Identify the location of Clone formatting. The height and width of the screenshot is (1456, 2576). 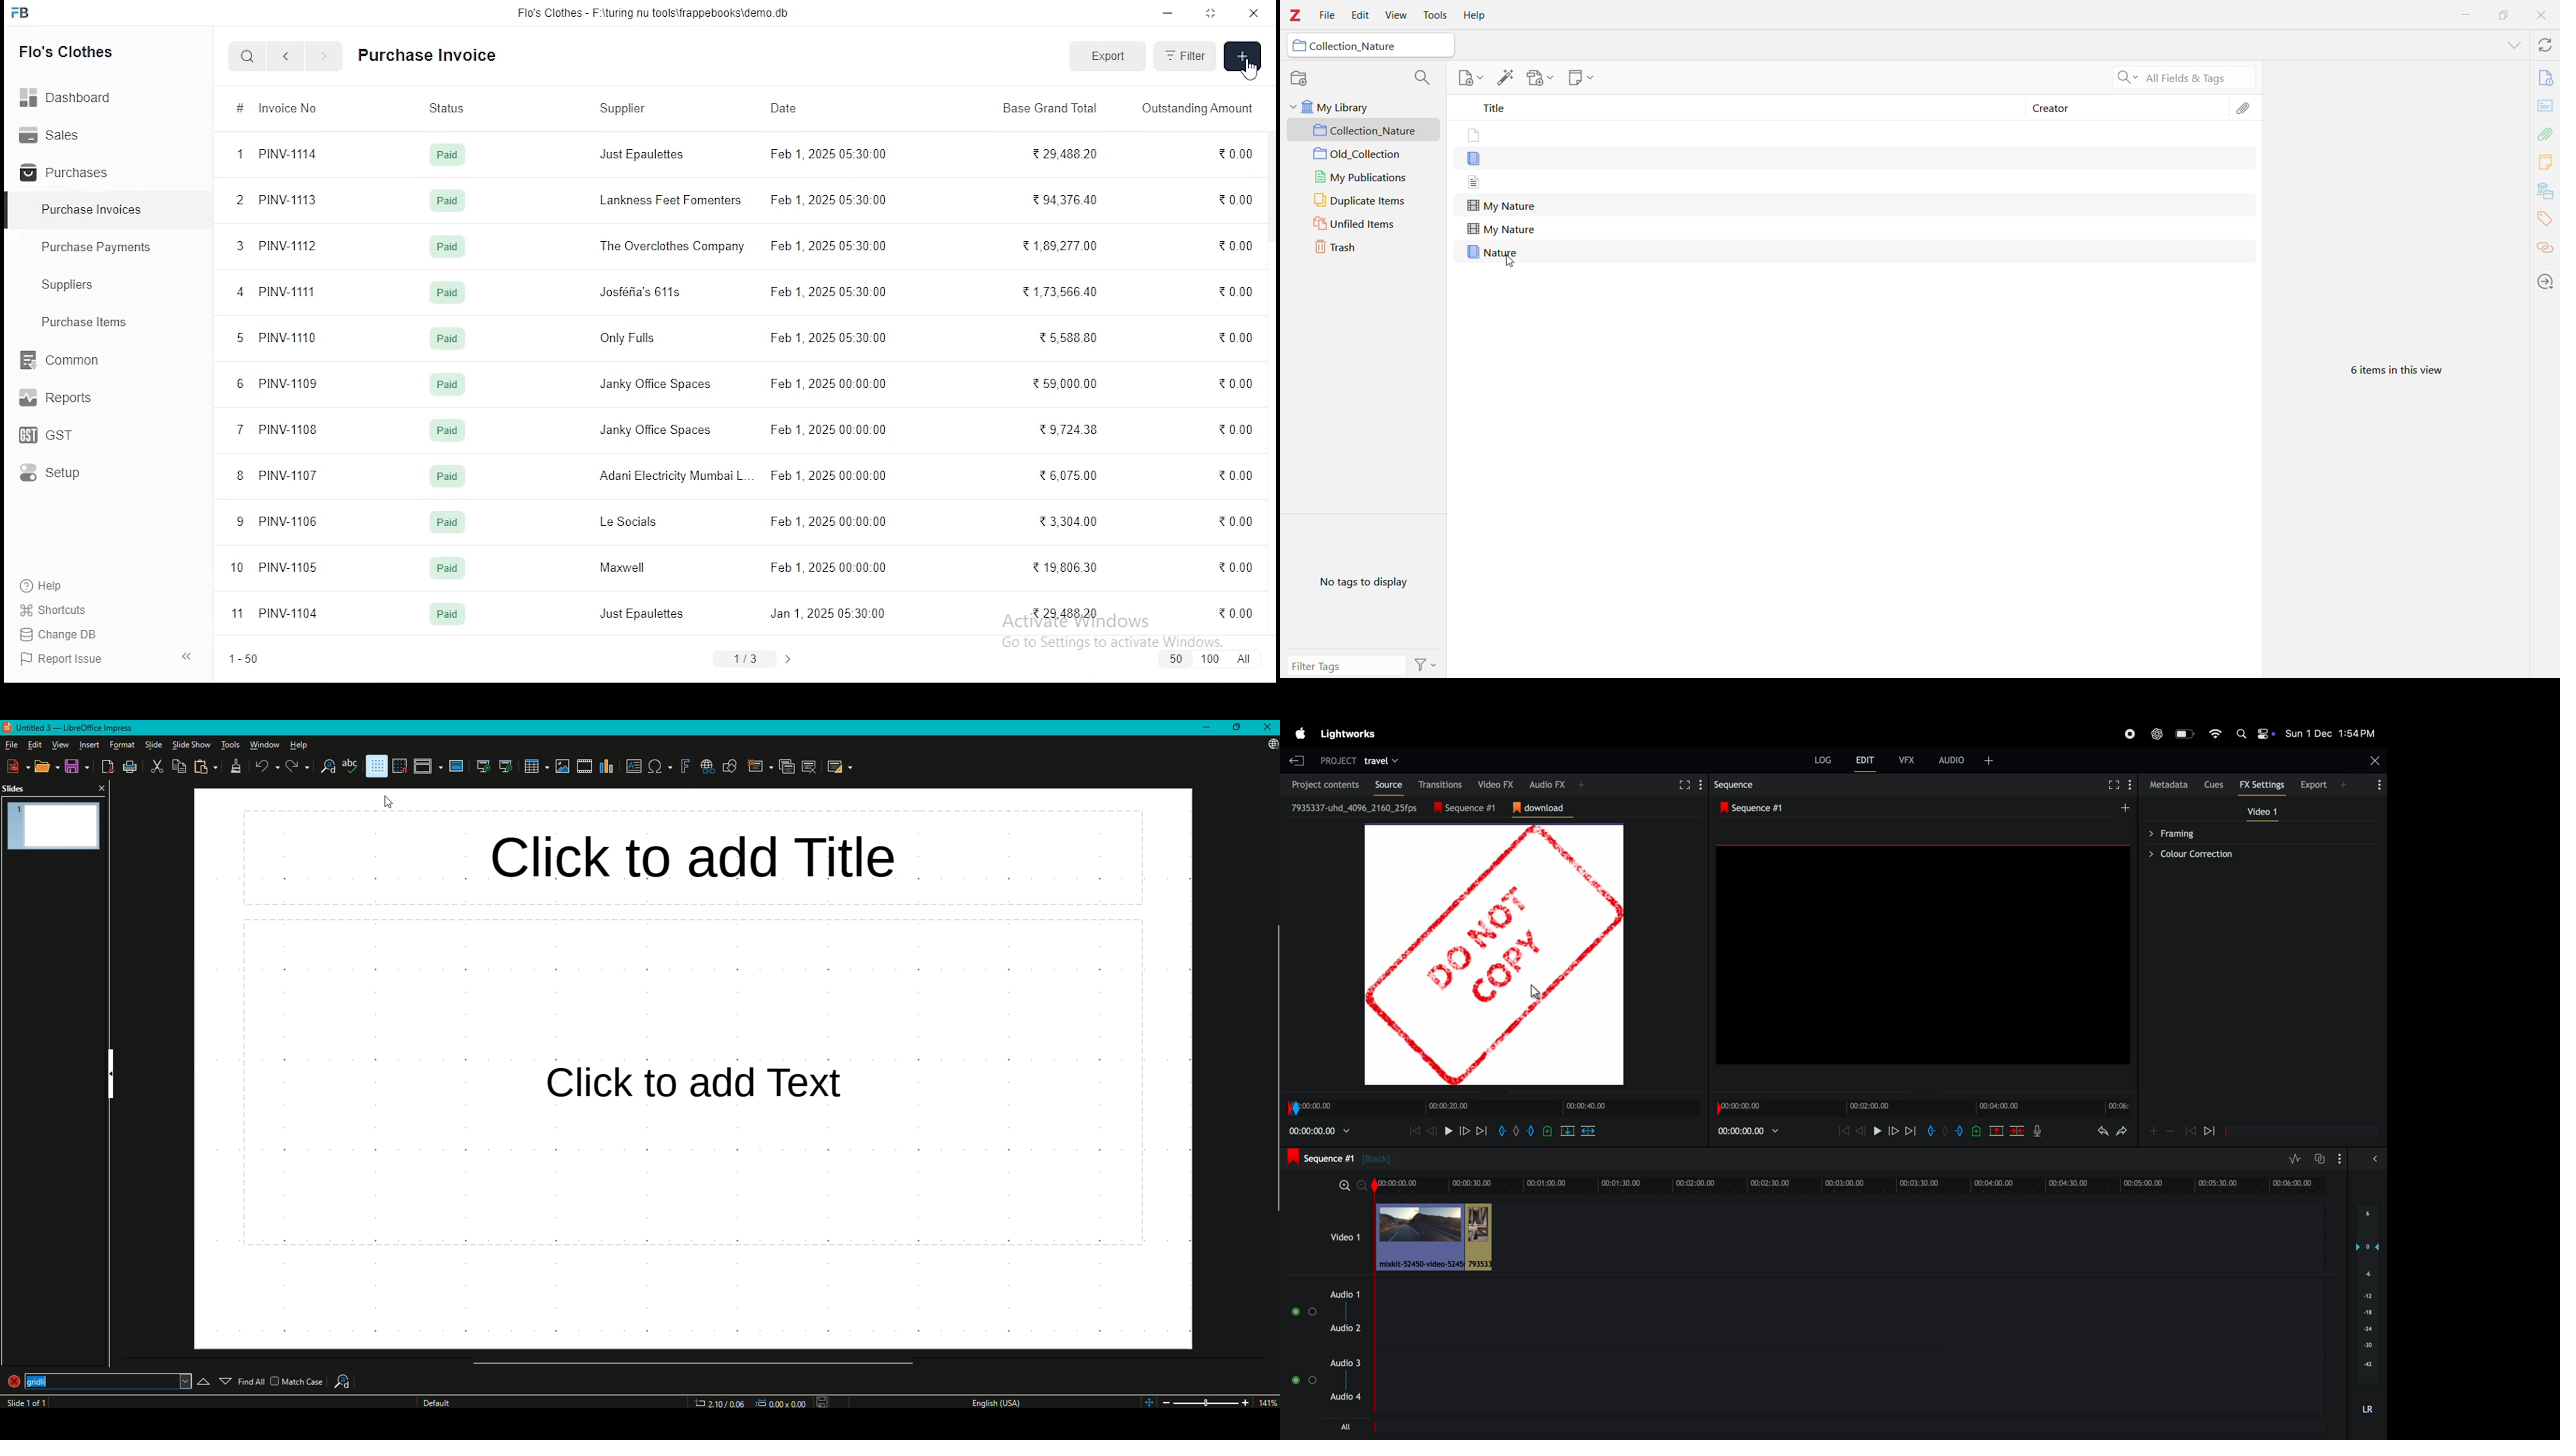
(237, 765).